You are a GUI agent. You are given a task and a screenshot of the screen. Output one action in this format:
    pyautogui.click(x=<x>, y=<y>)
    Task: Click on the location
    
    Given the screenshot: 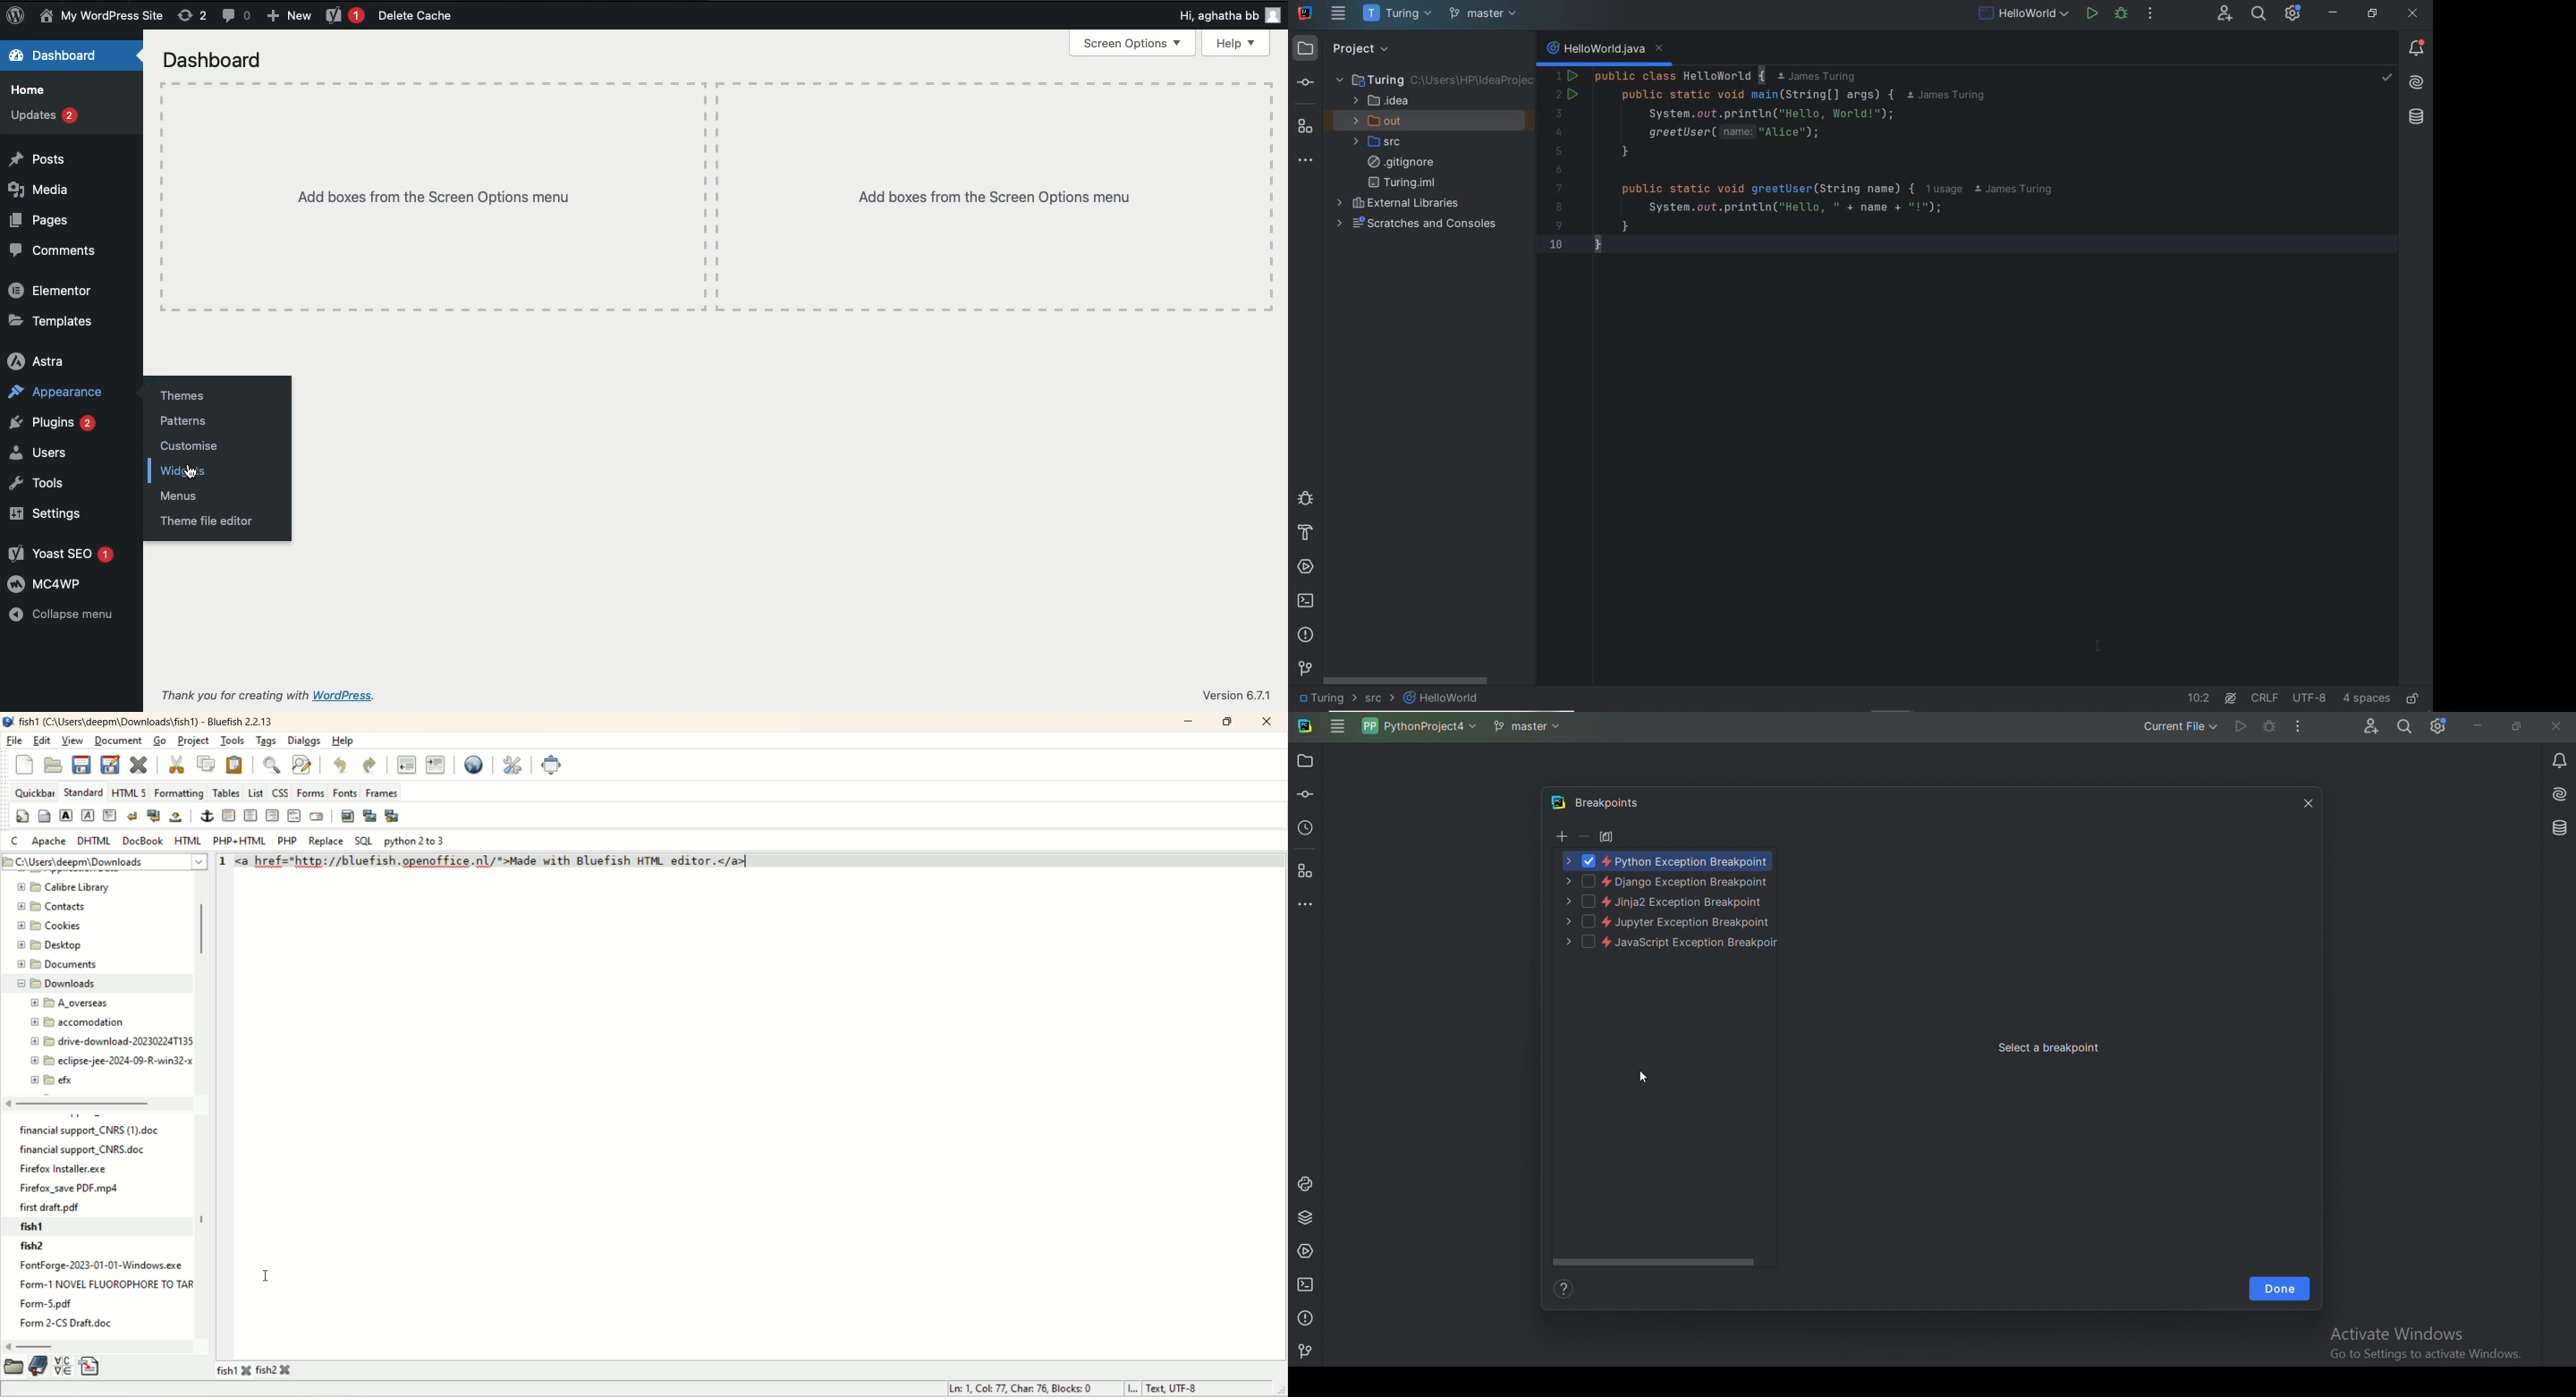 What is the action you would take?
    pyautogui.click(x=106, y=863)
    